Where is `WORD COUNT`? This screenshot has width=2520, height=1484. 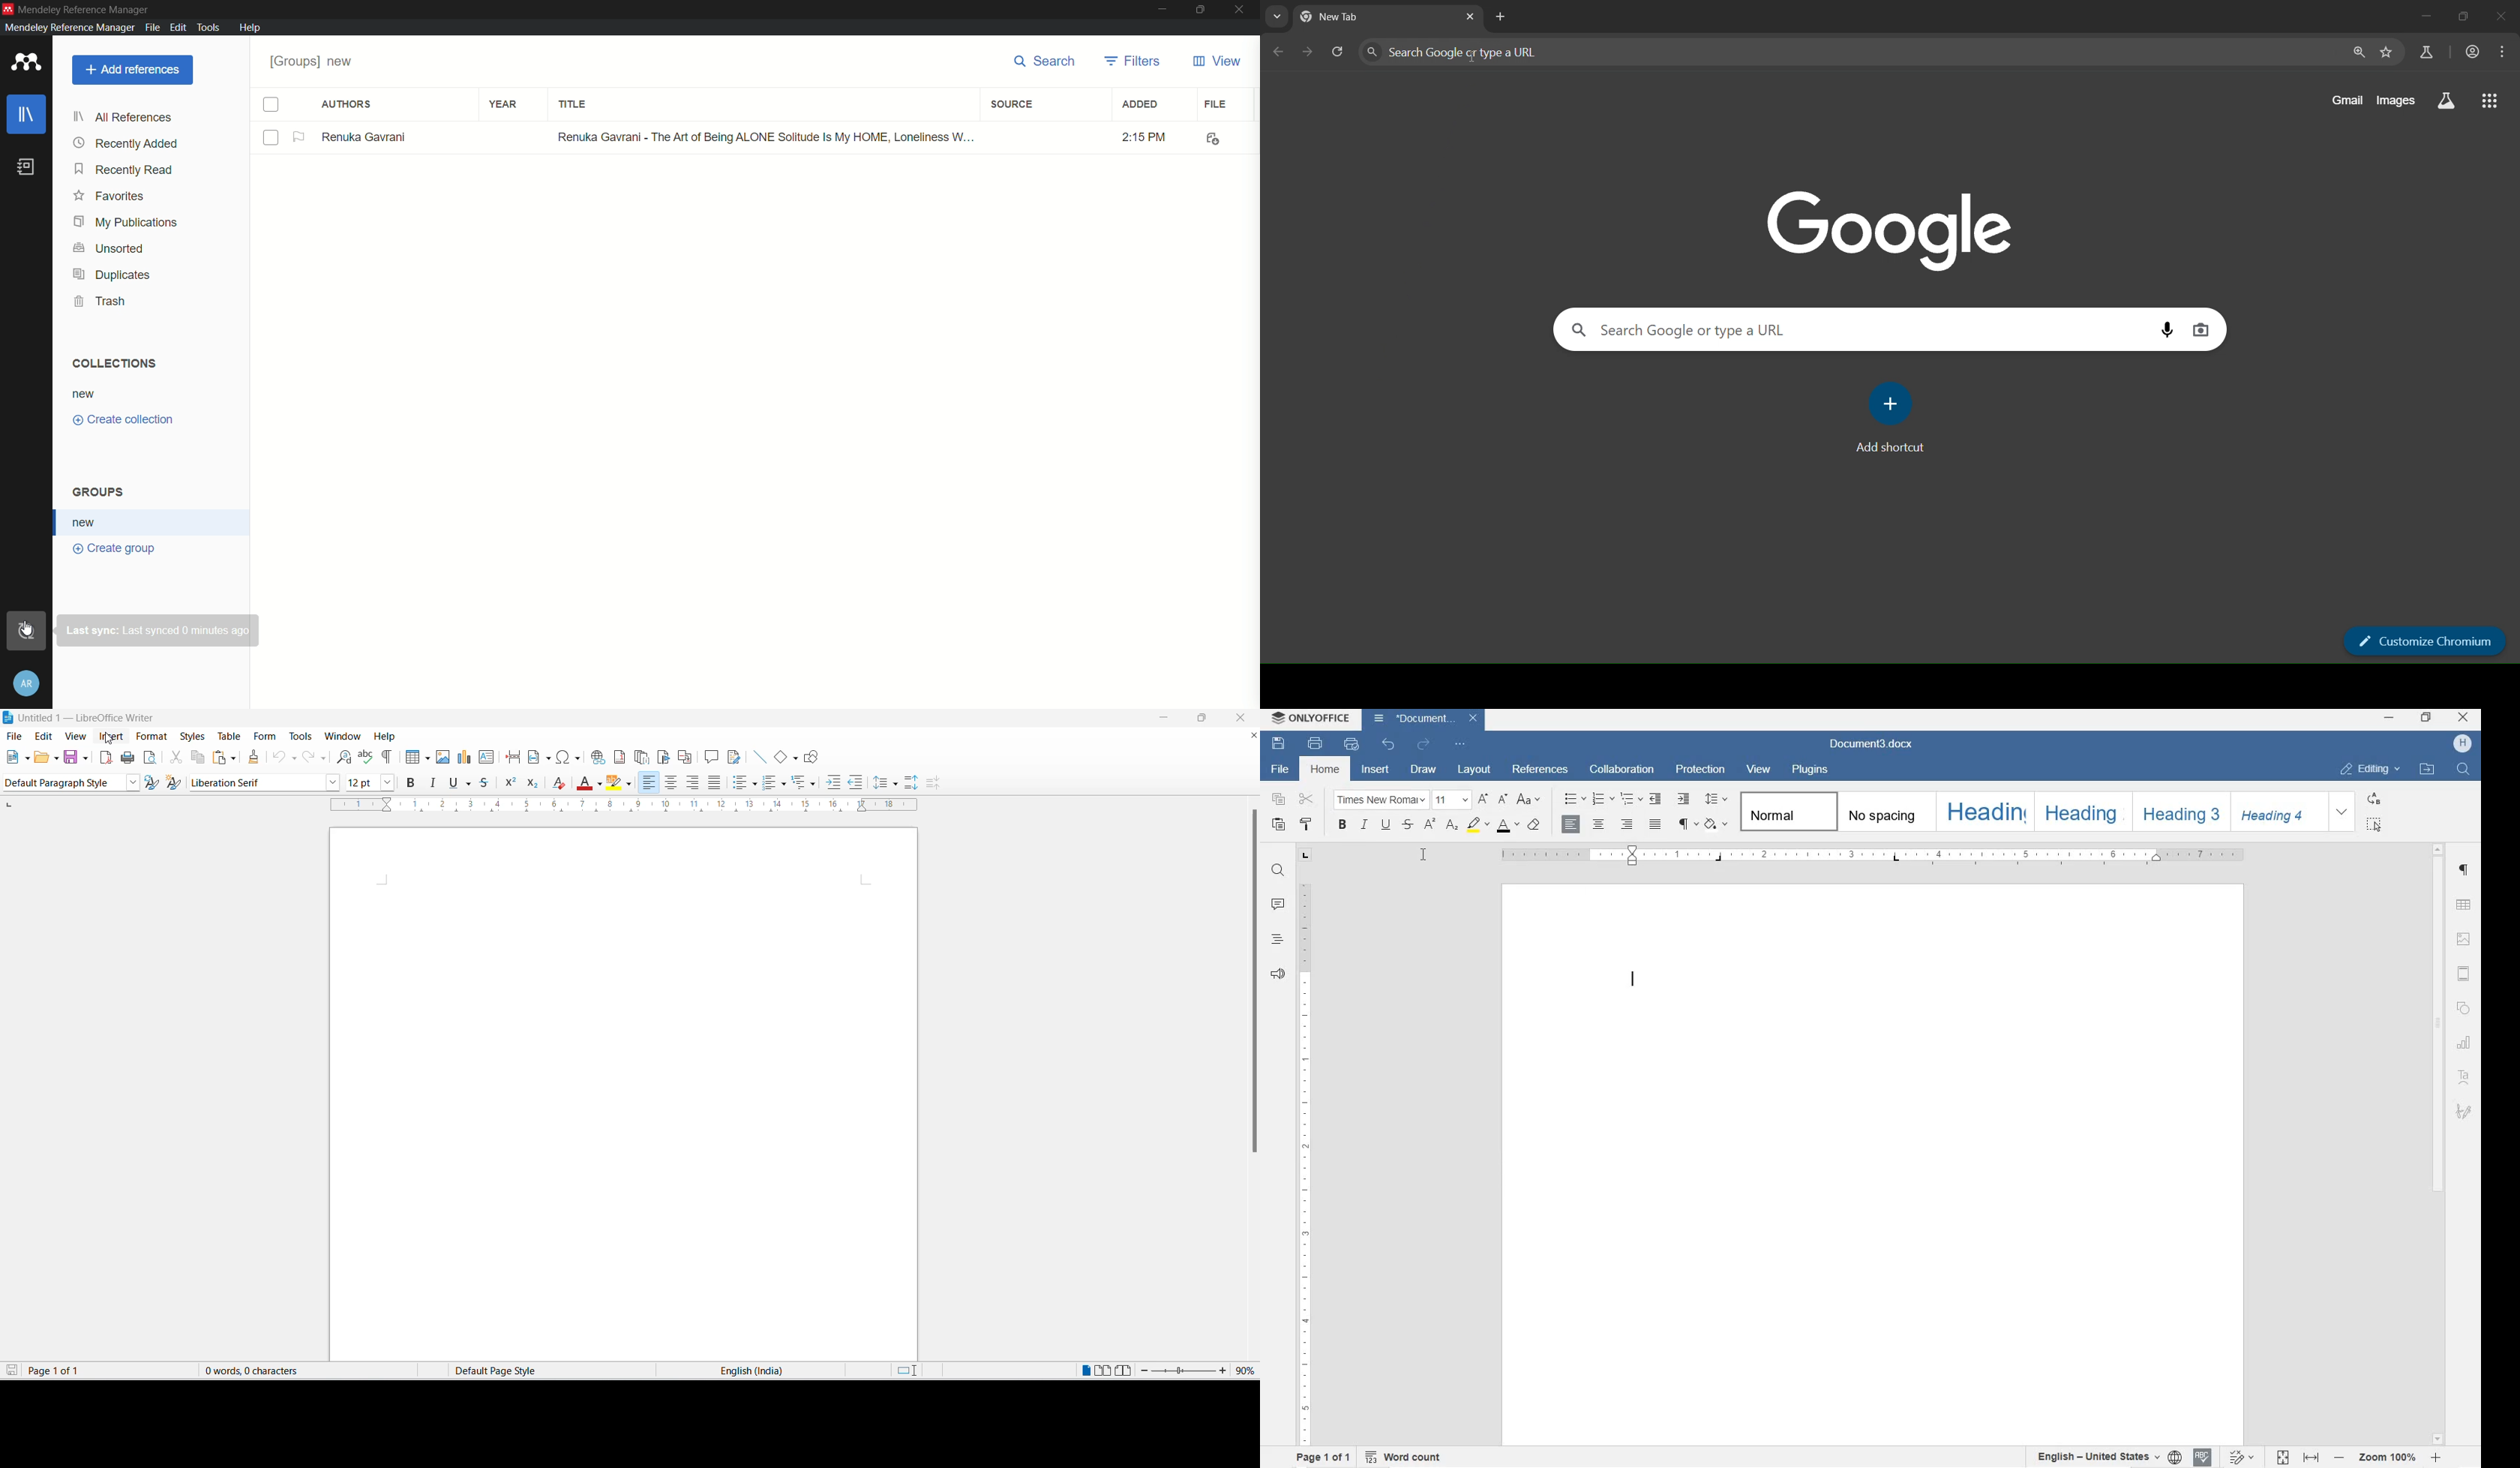 WORD COUNT is located at coordinates (1404, 1456).